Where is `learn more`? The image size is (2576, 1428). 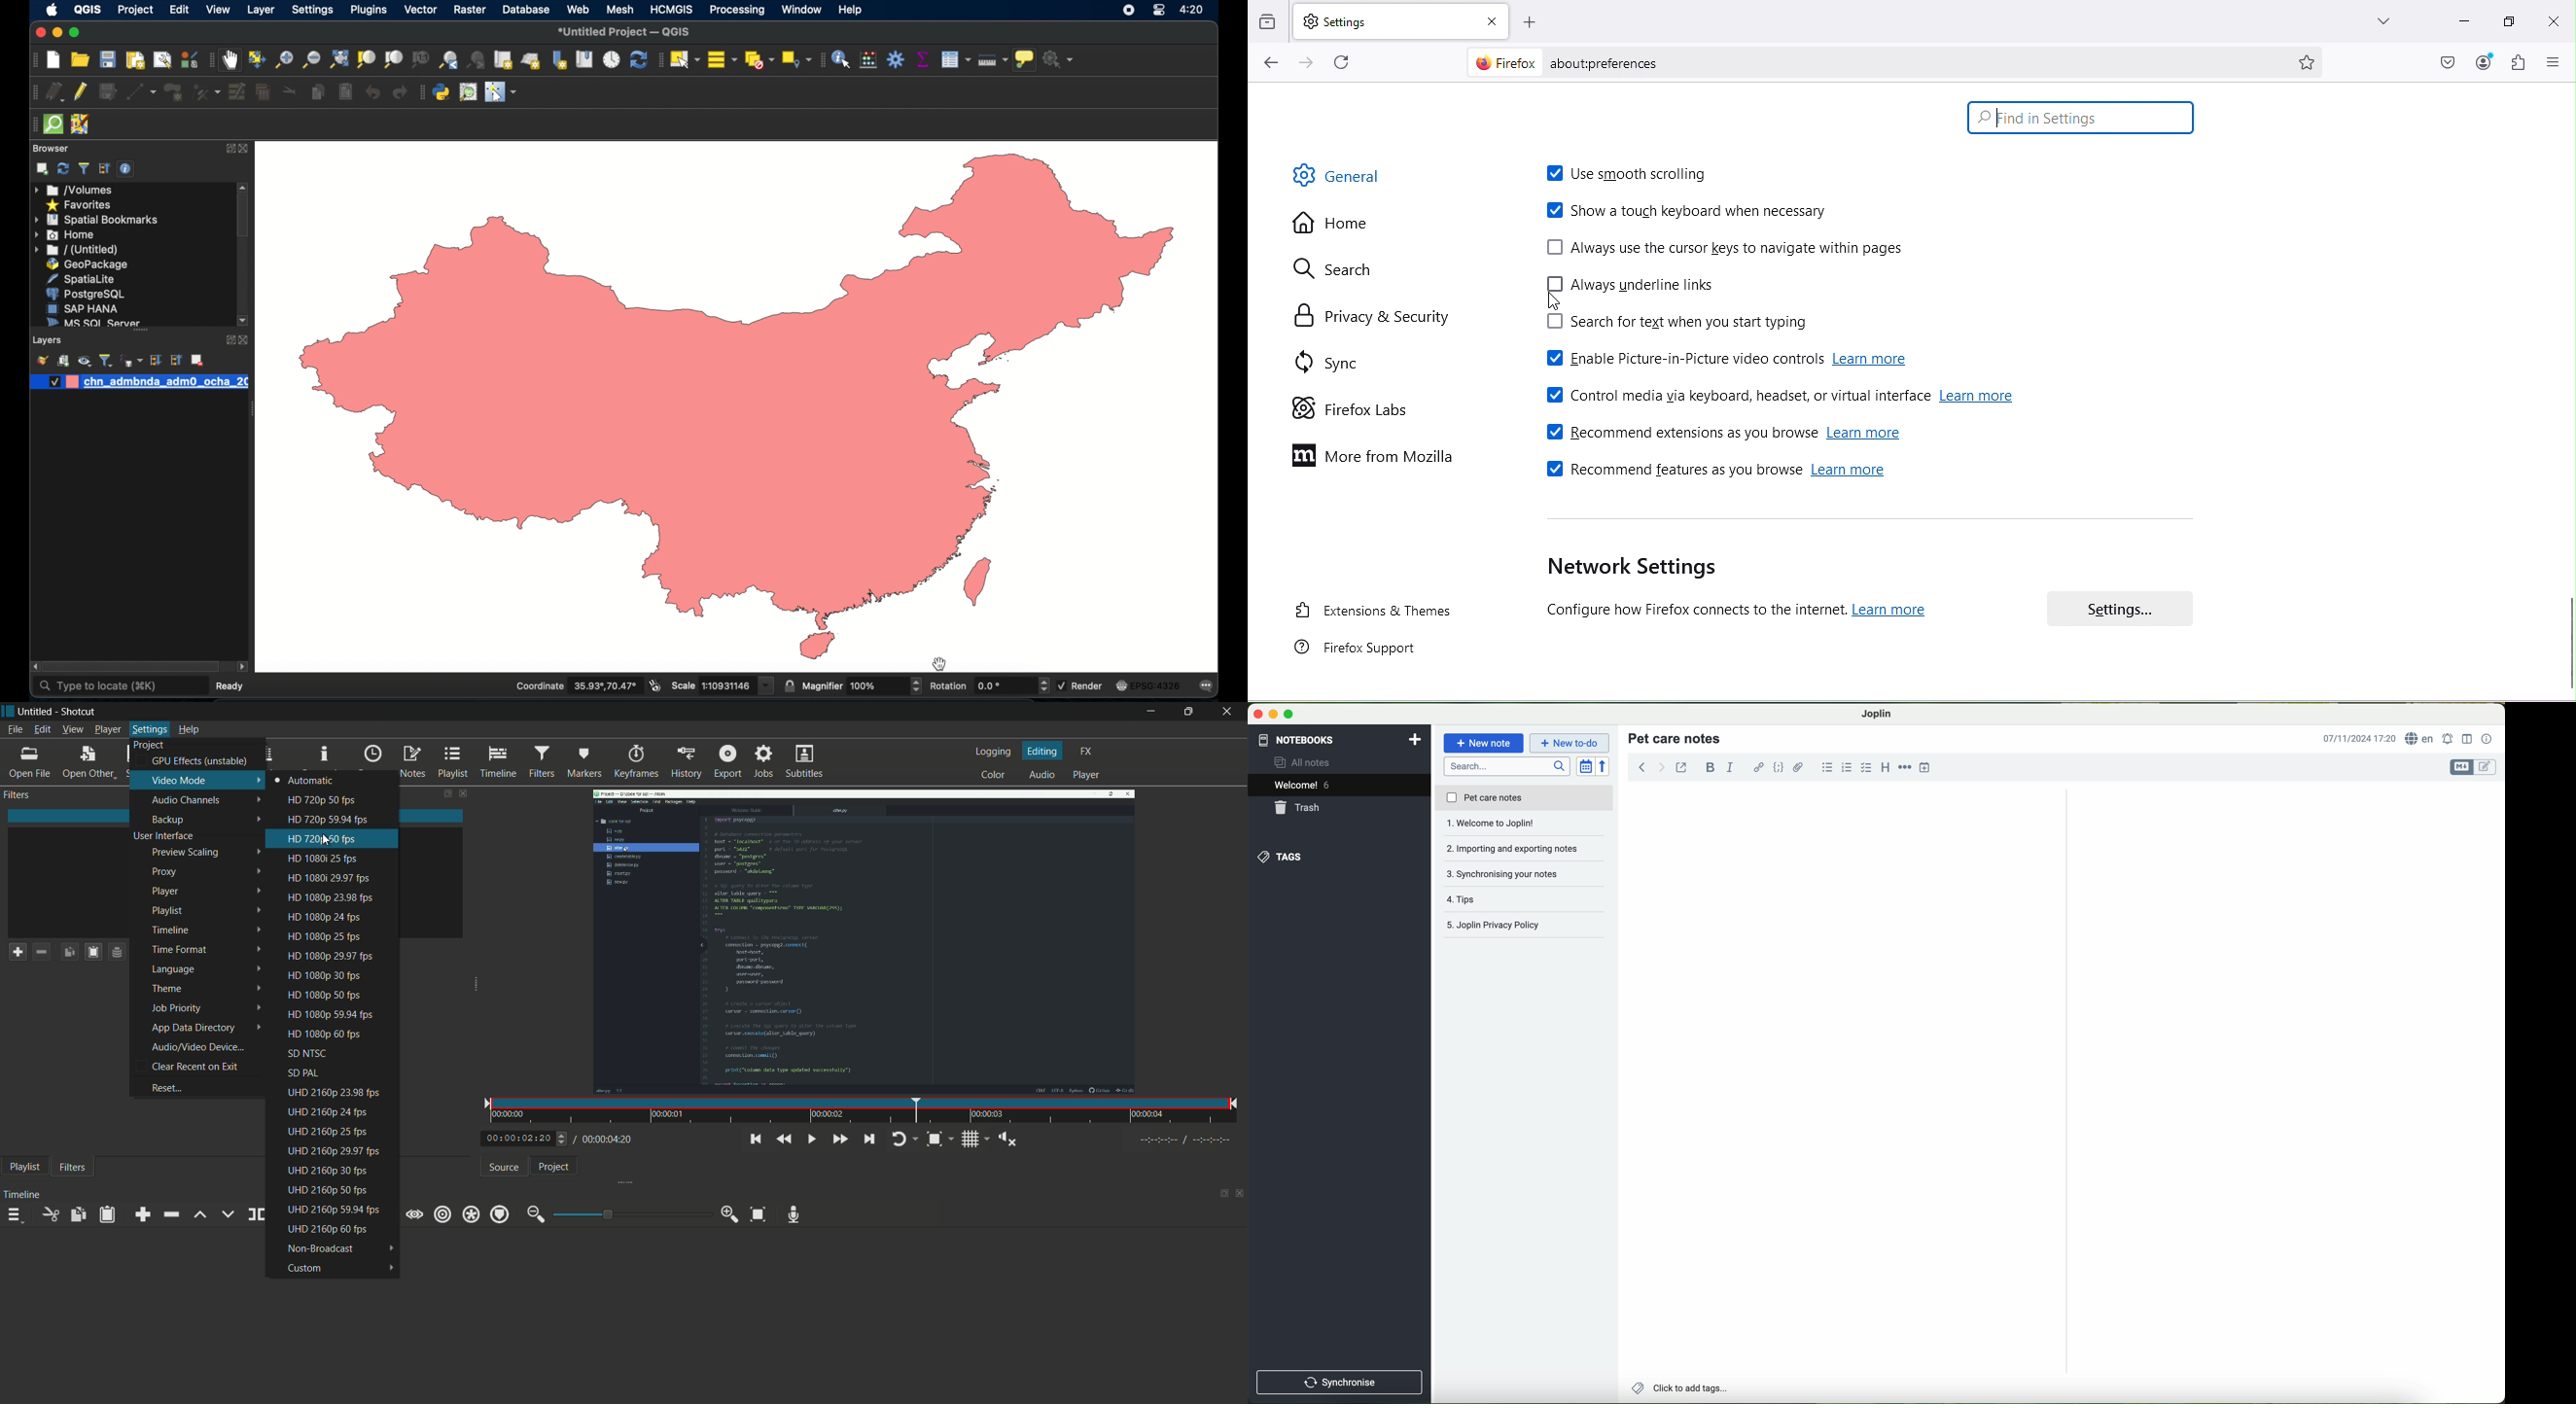 learn more is located at coordinates (1874, 362).